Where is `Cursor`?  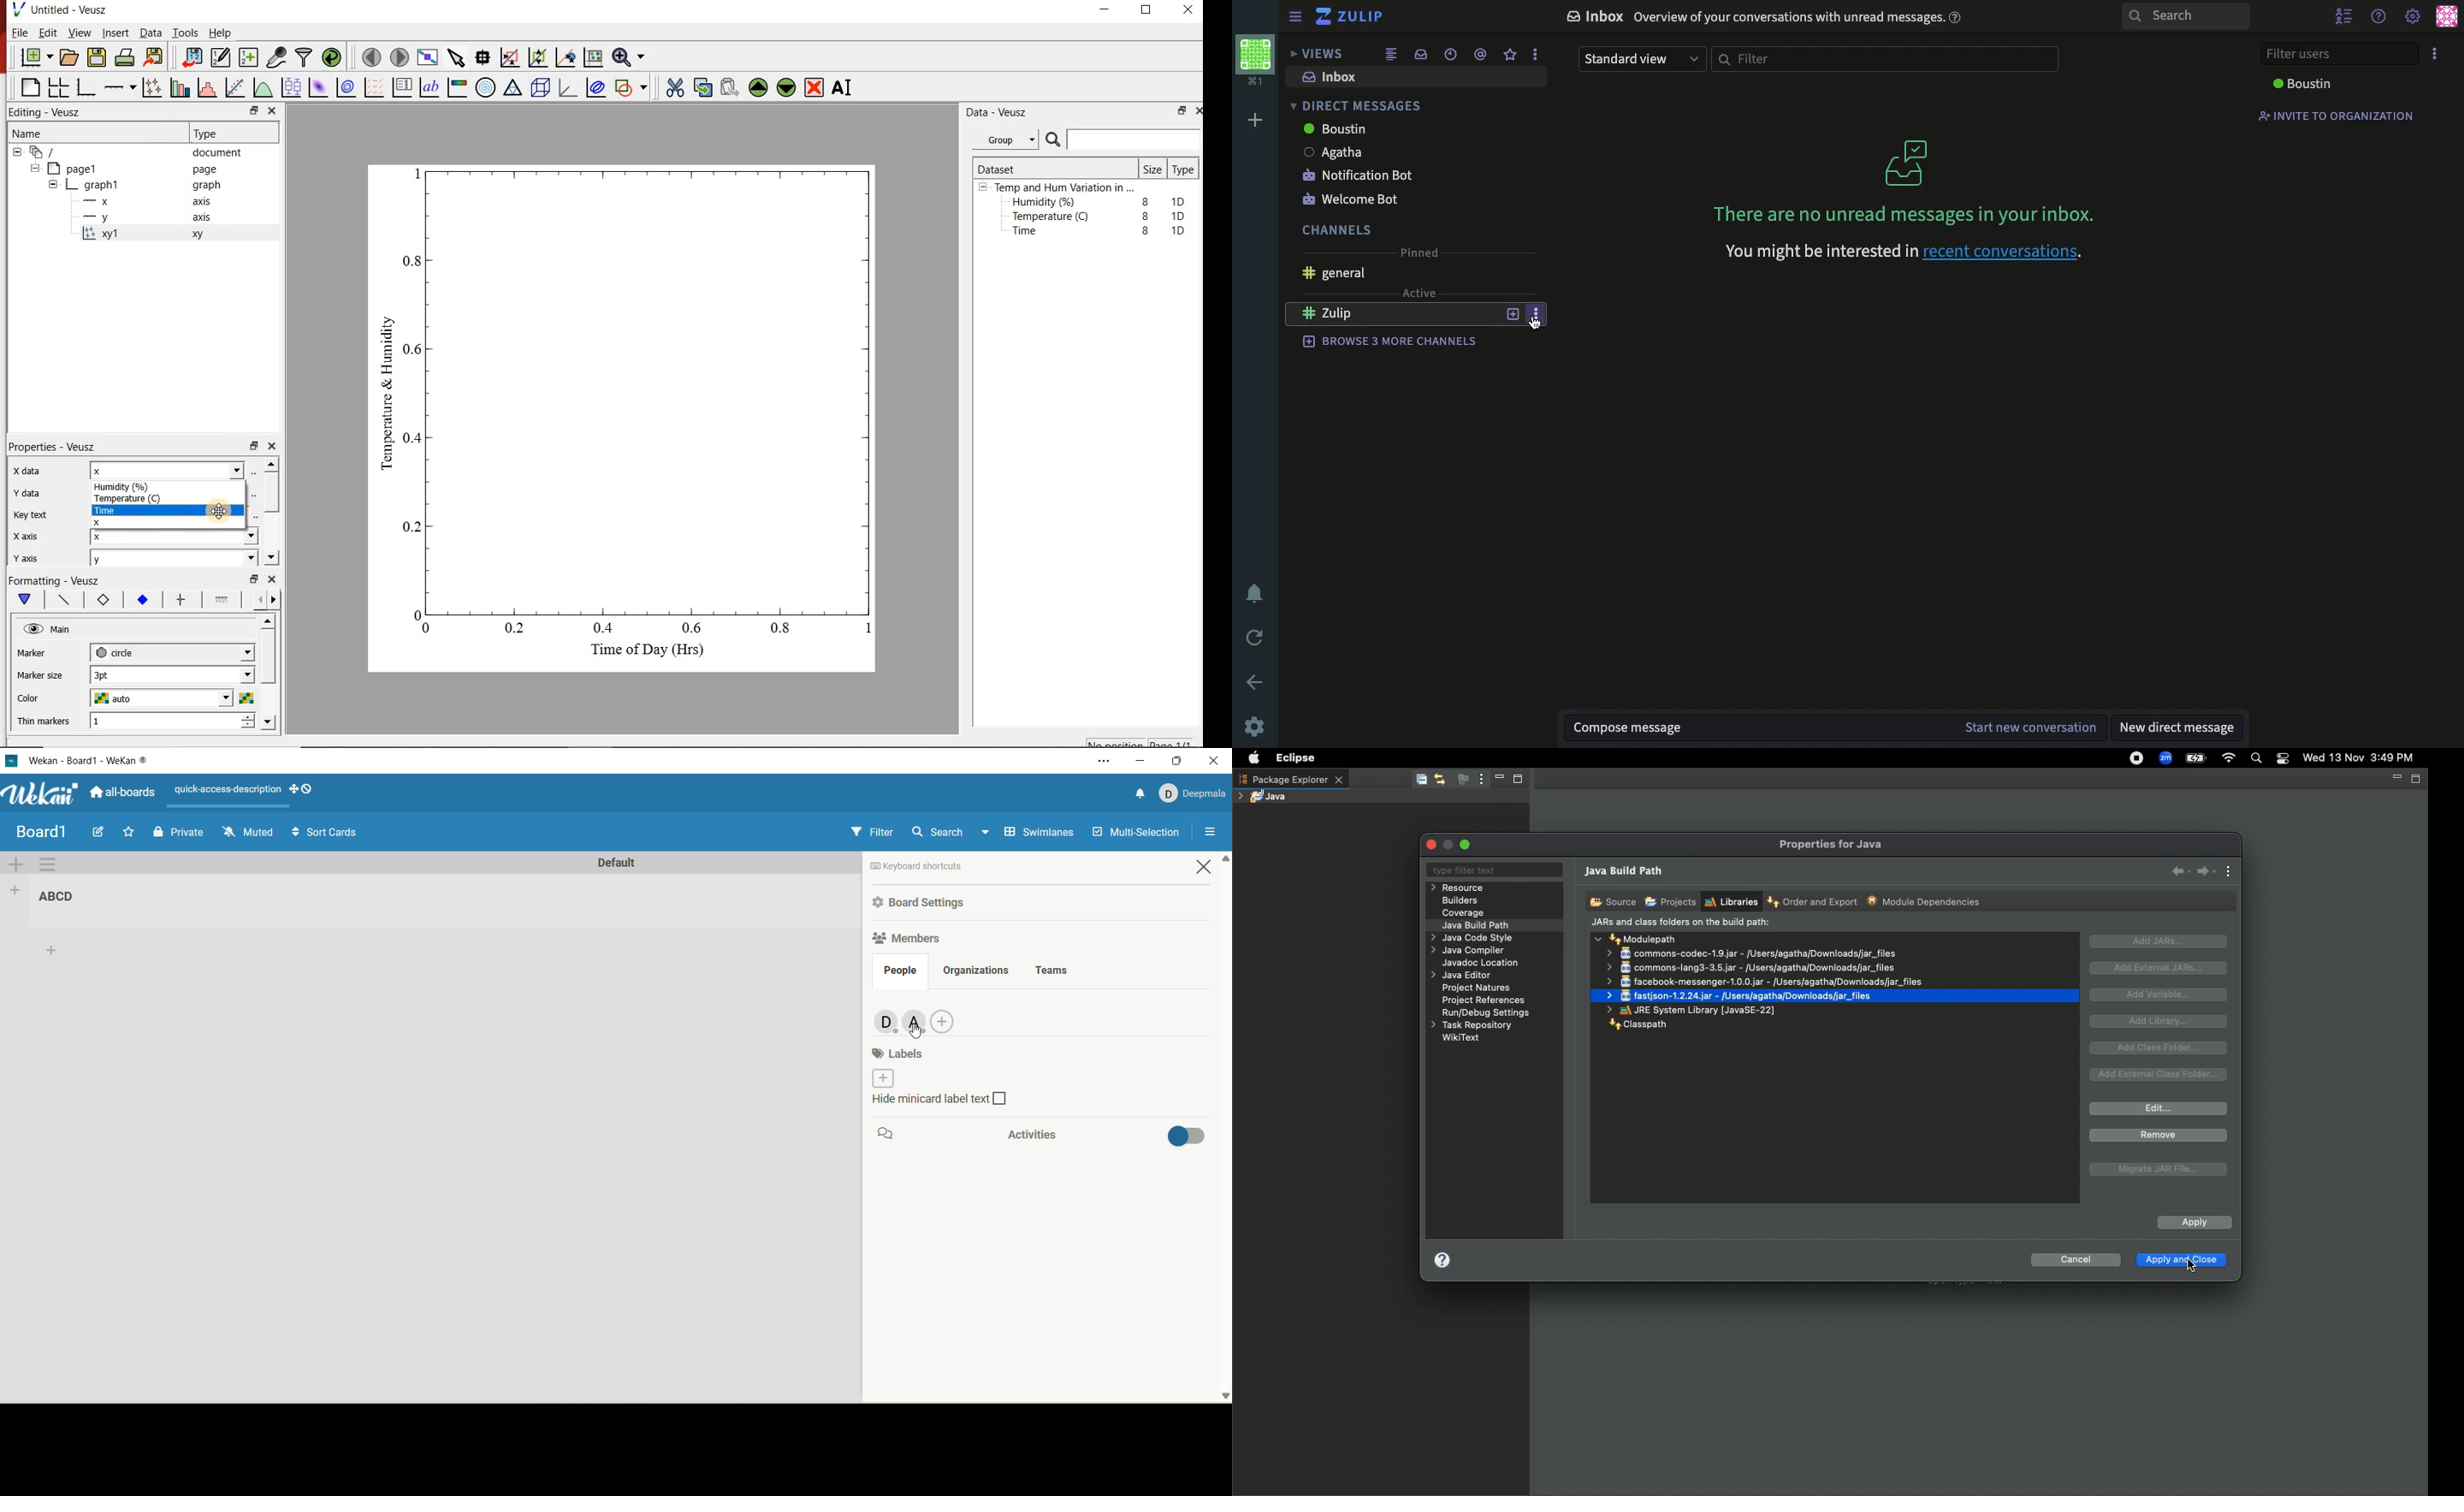 Cursor is located at coordinates (221, 511).